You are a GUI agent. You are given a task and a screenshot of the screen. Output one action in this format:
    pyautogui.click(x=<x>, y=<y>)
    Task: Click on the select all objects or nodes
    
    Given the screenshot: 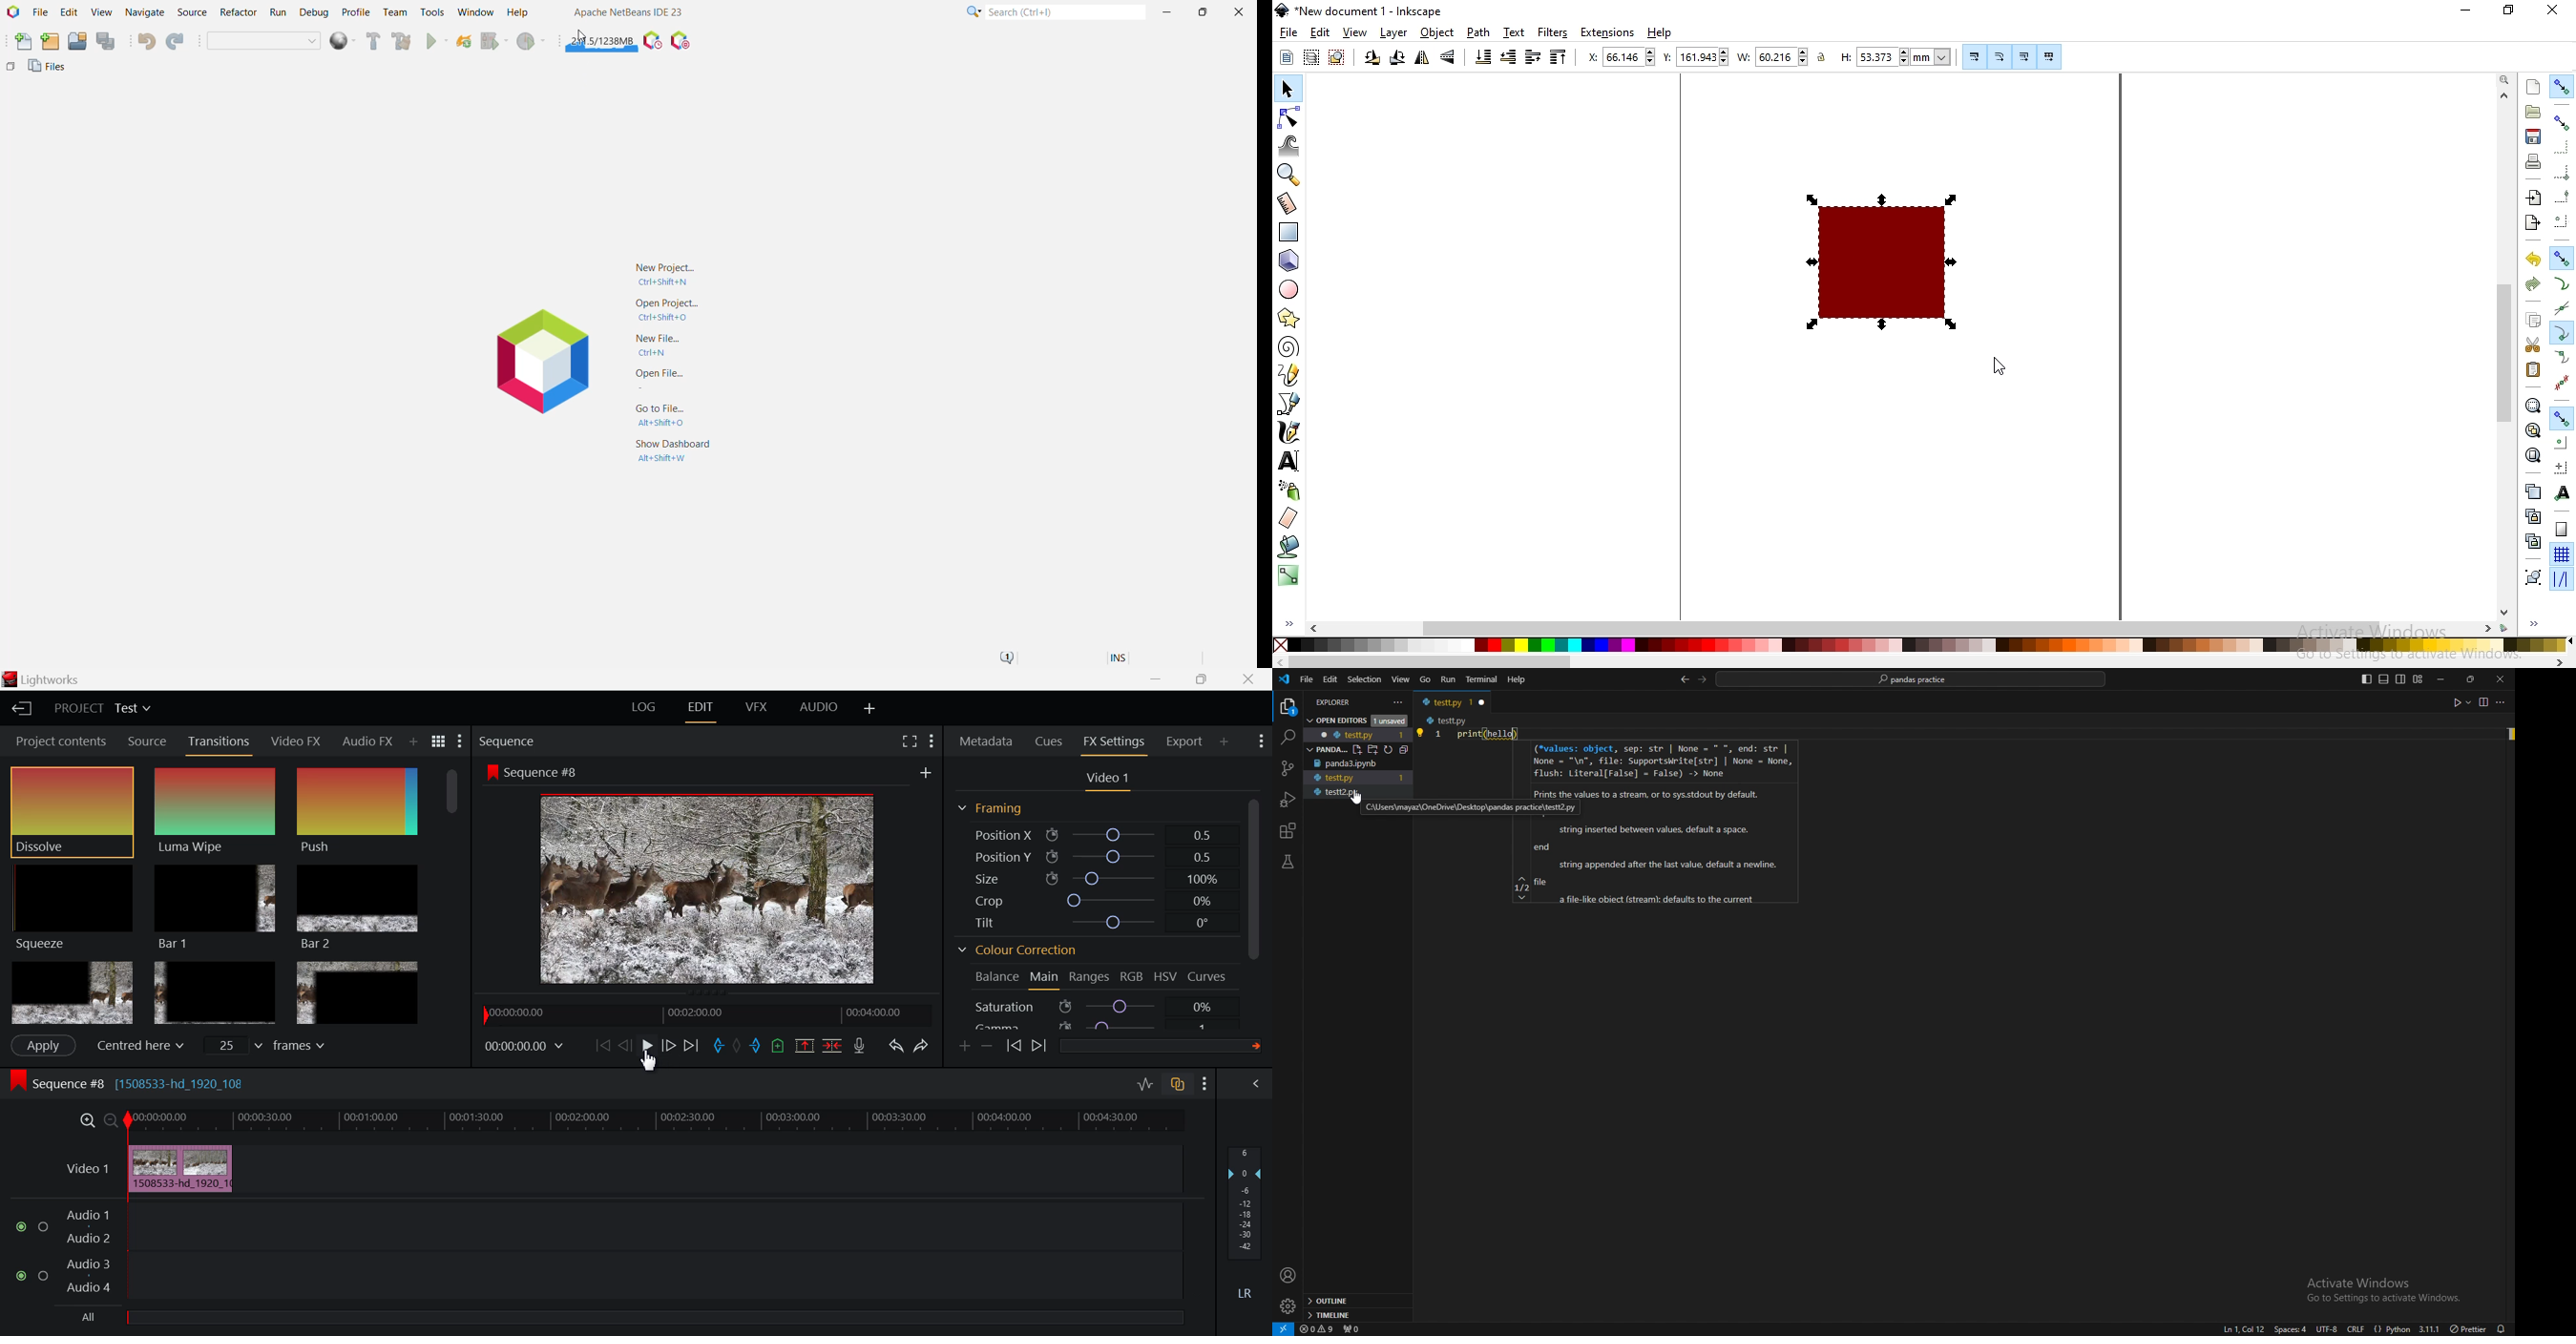 What is the action you would take?
    pyautogui.click(x=1286, y=57)
    